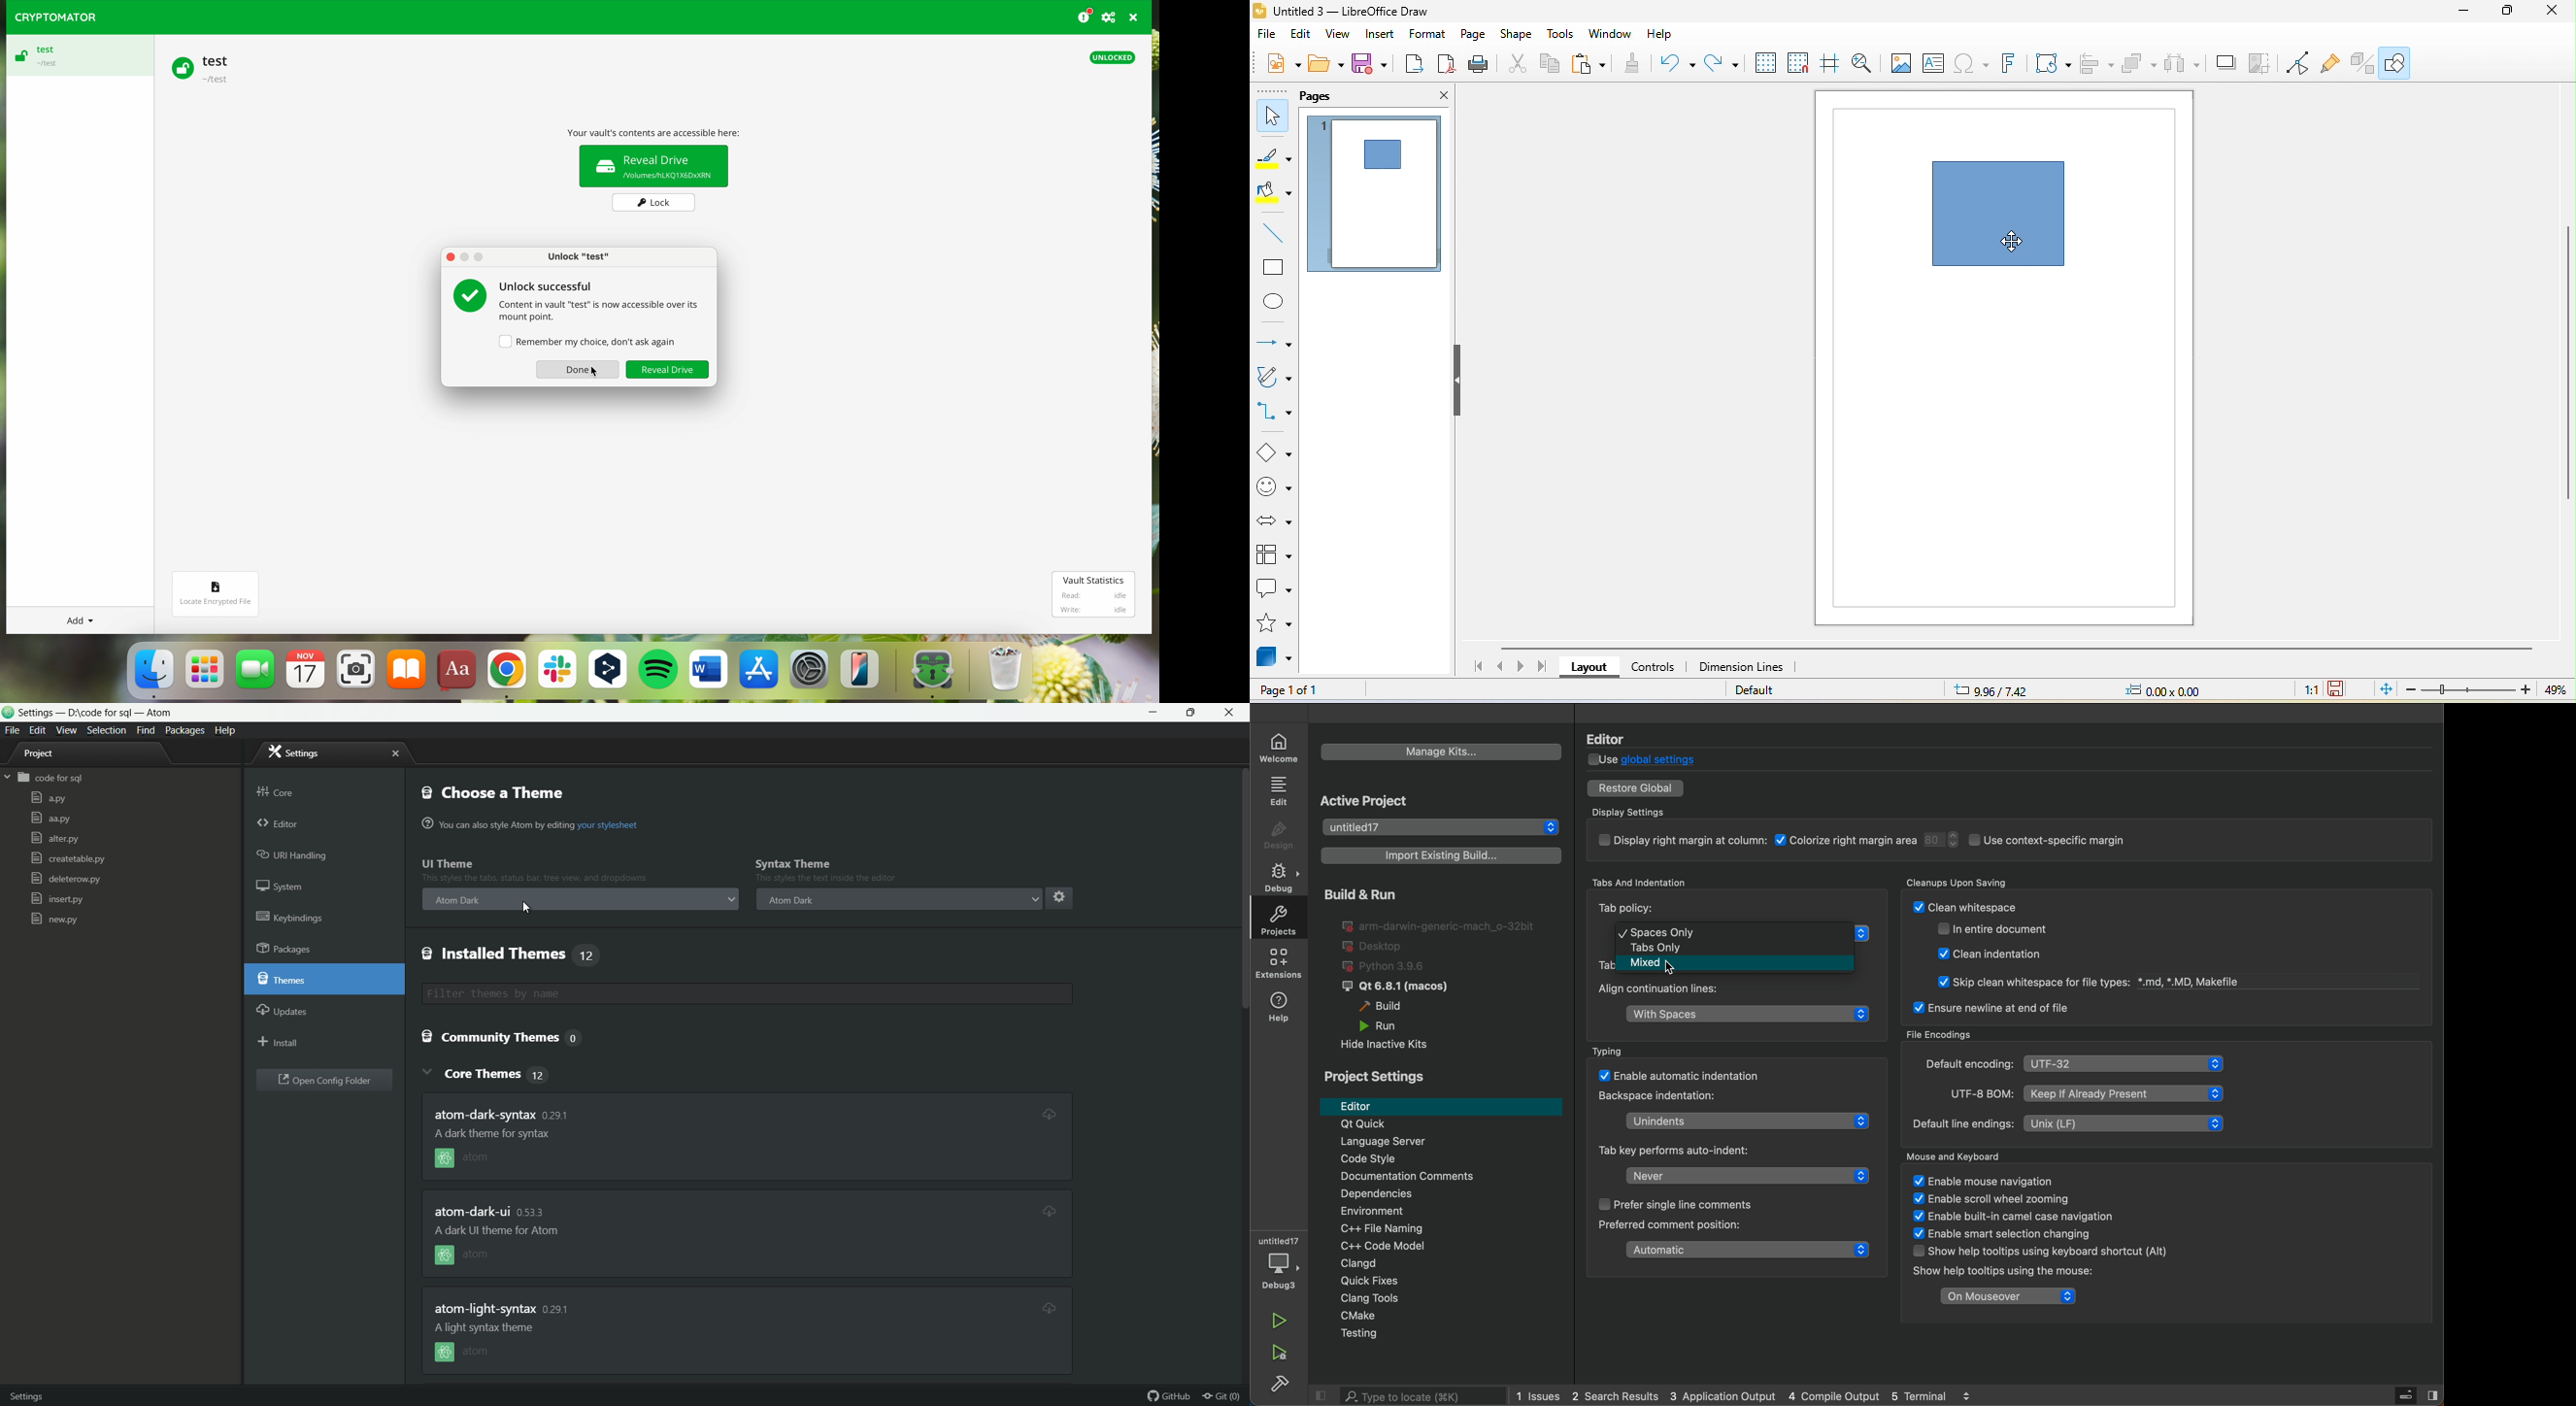 The width and height of the screenshot is (2576, 1428). What do you see at coordinates (1371, 67) in the screenshot?
I see `save` at bounding box center [1371, 67].